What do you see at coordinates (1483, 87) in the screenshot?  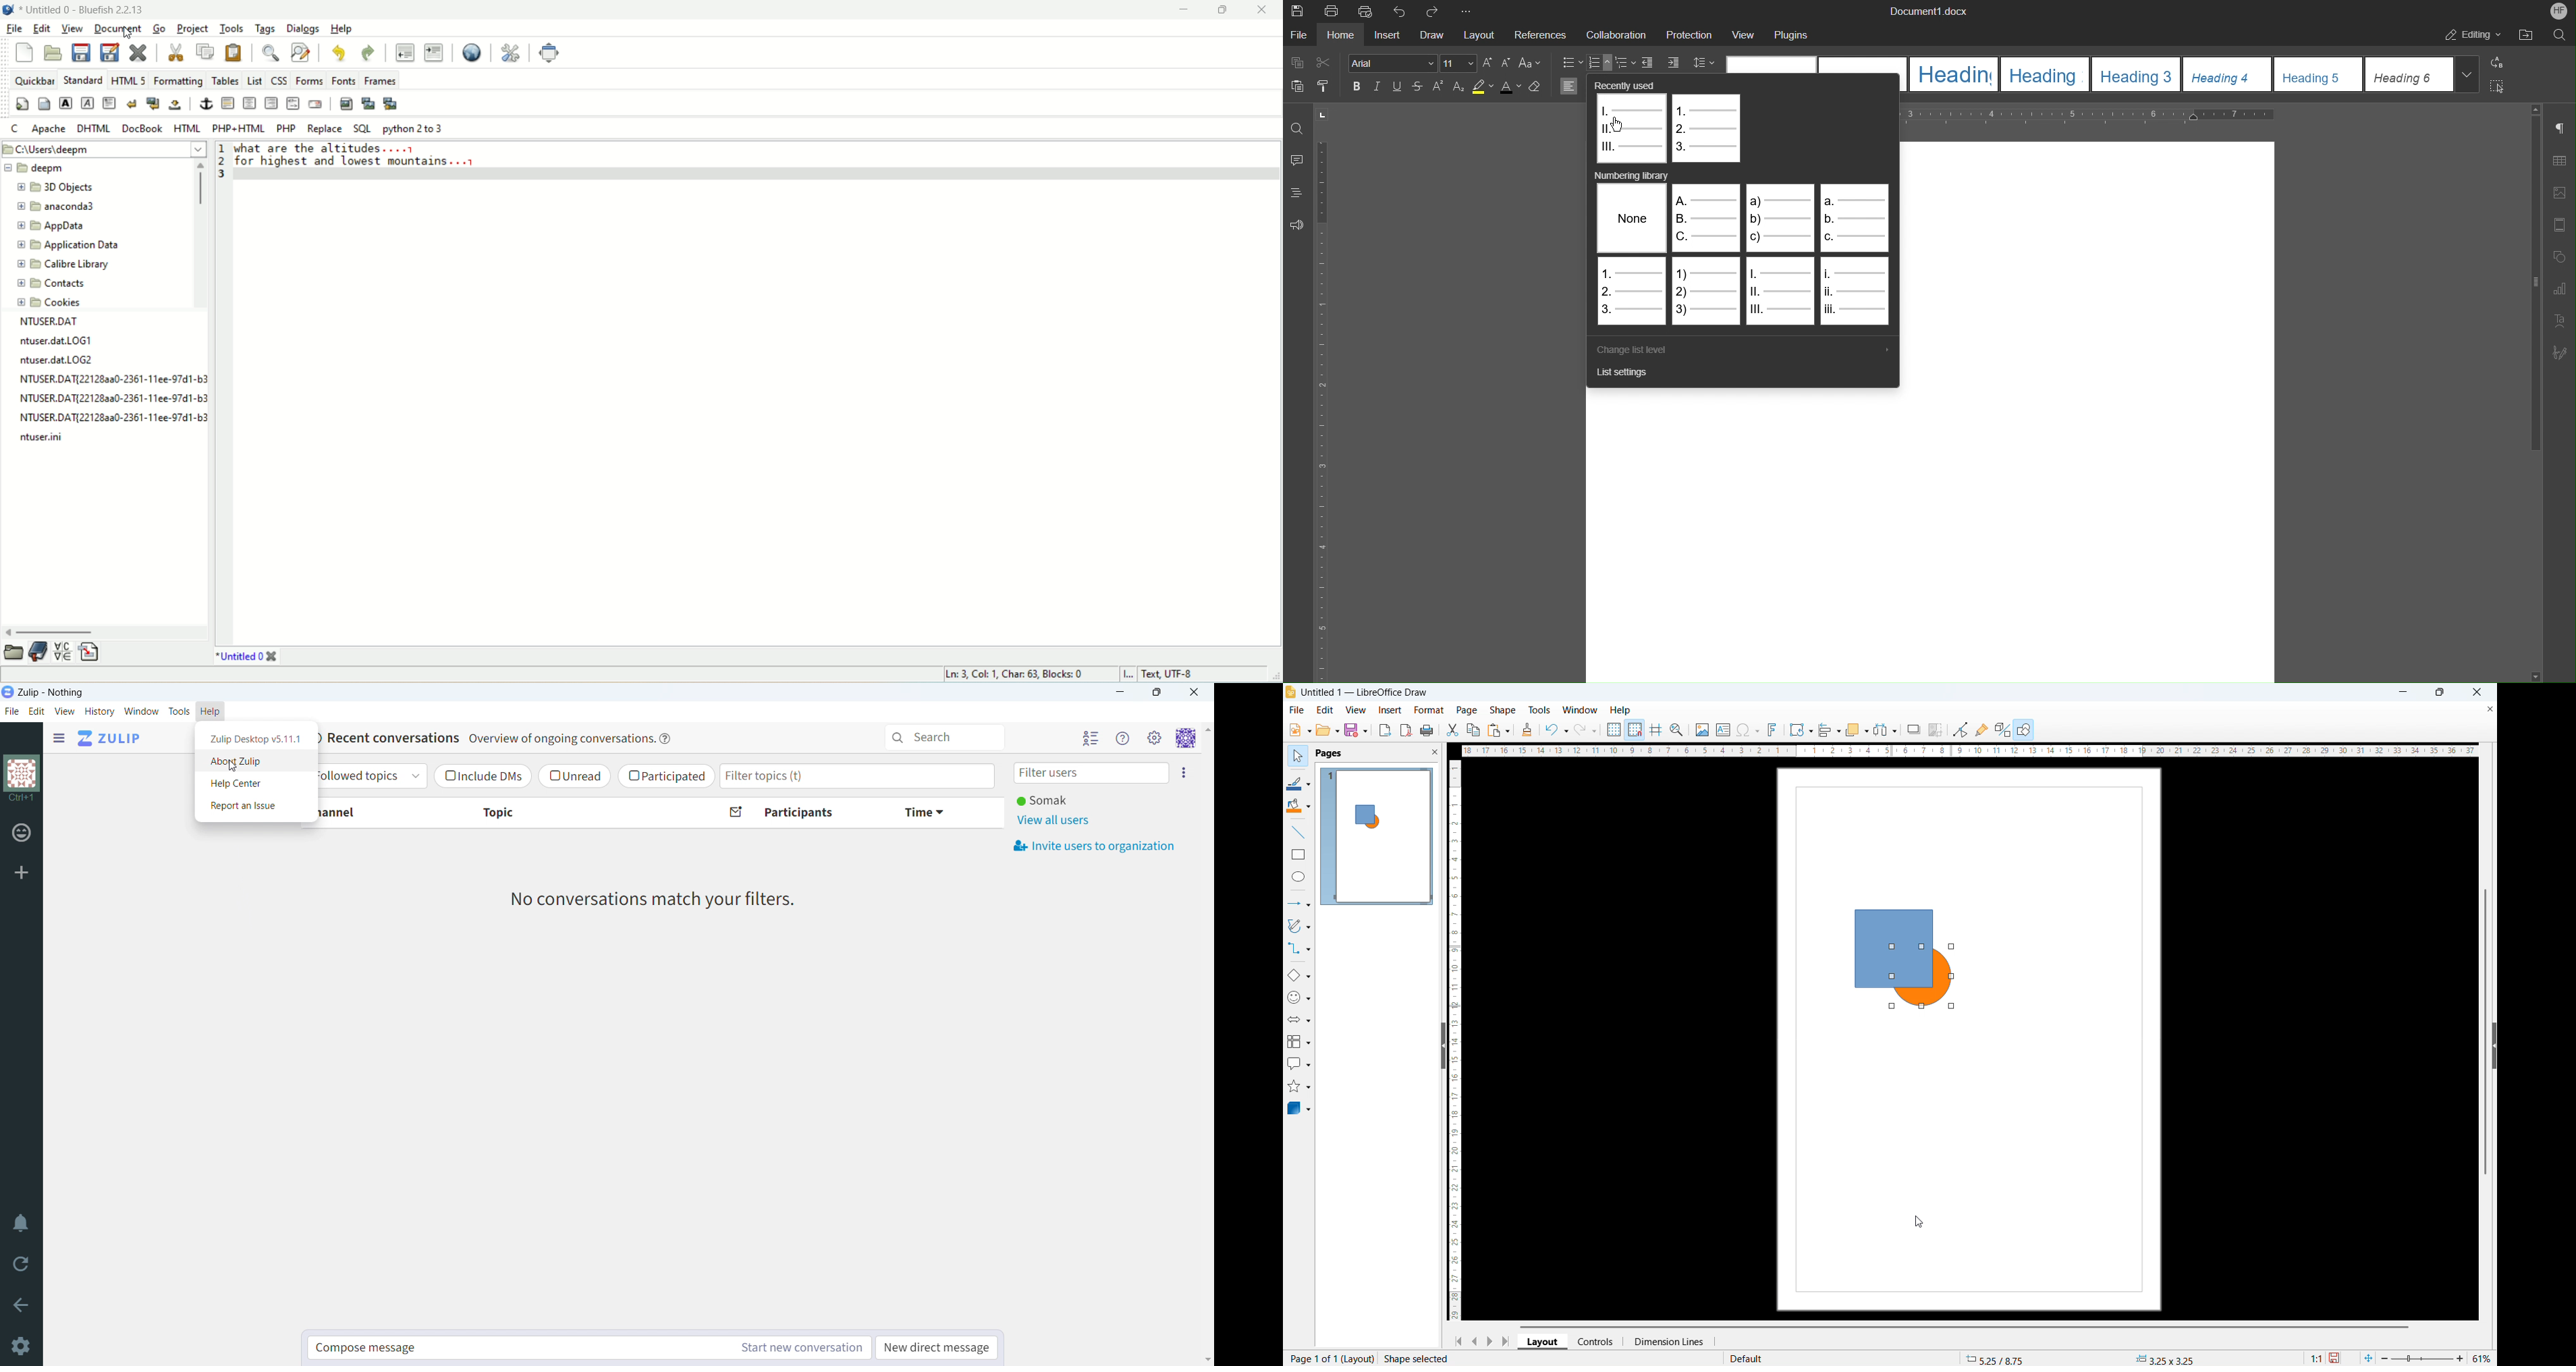 I see `Highlight` at bounding box center [1483, 87].